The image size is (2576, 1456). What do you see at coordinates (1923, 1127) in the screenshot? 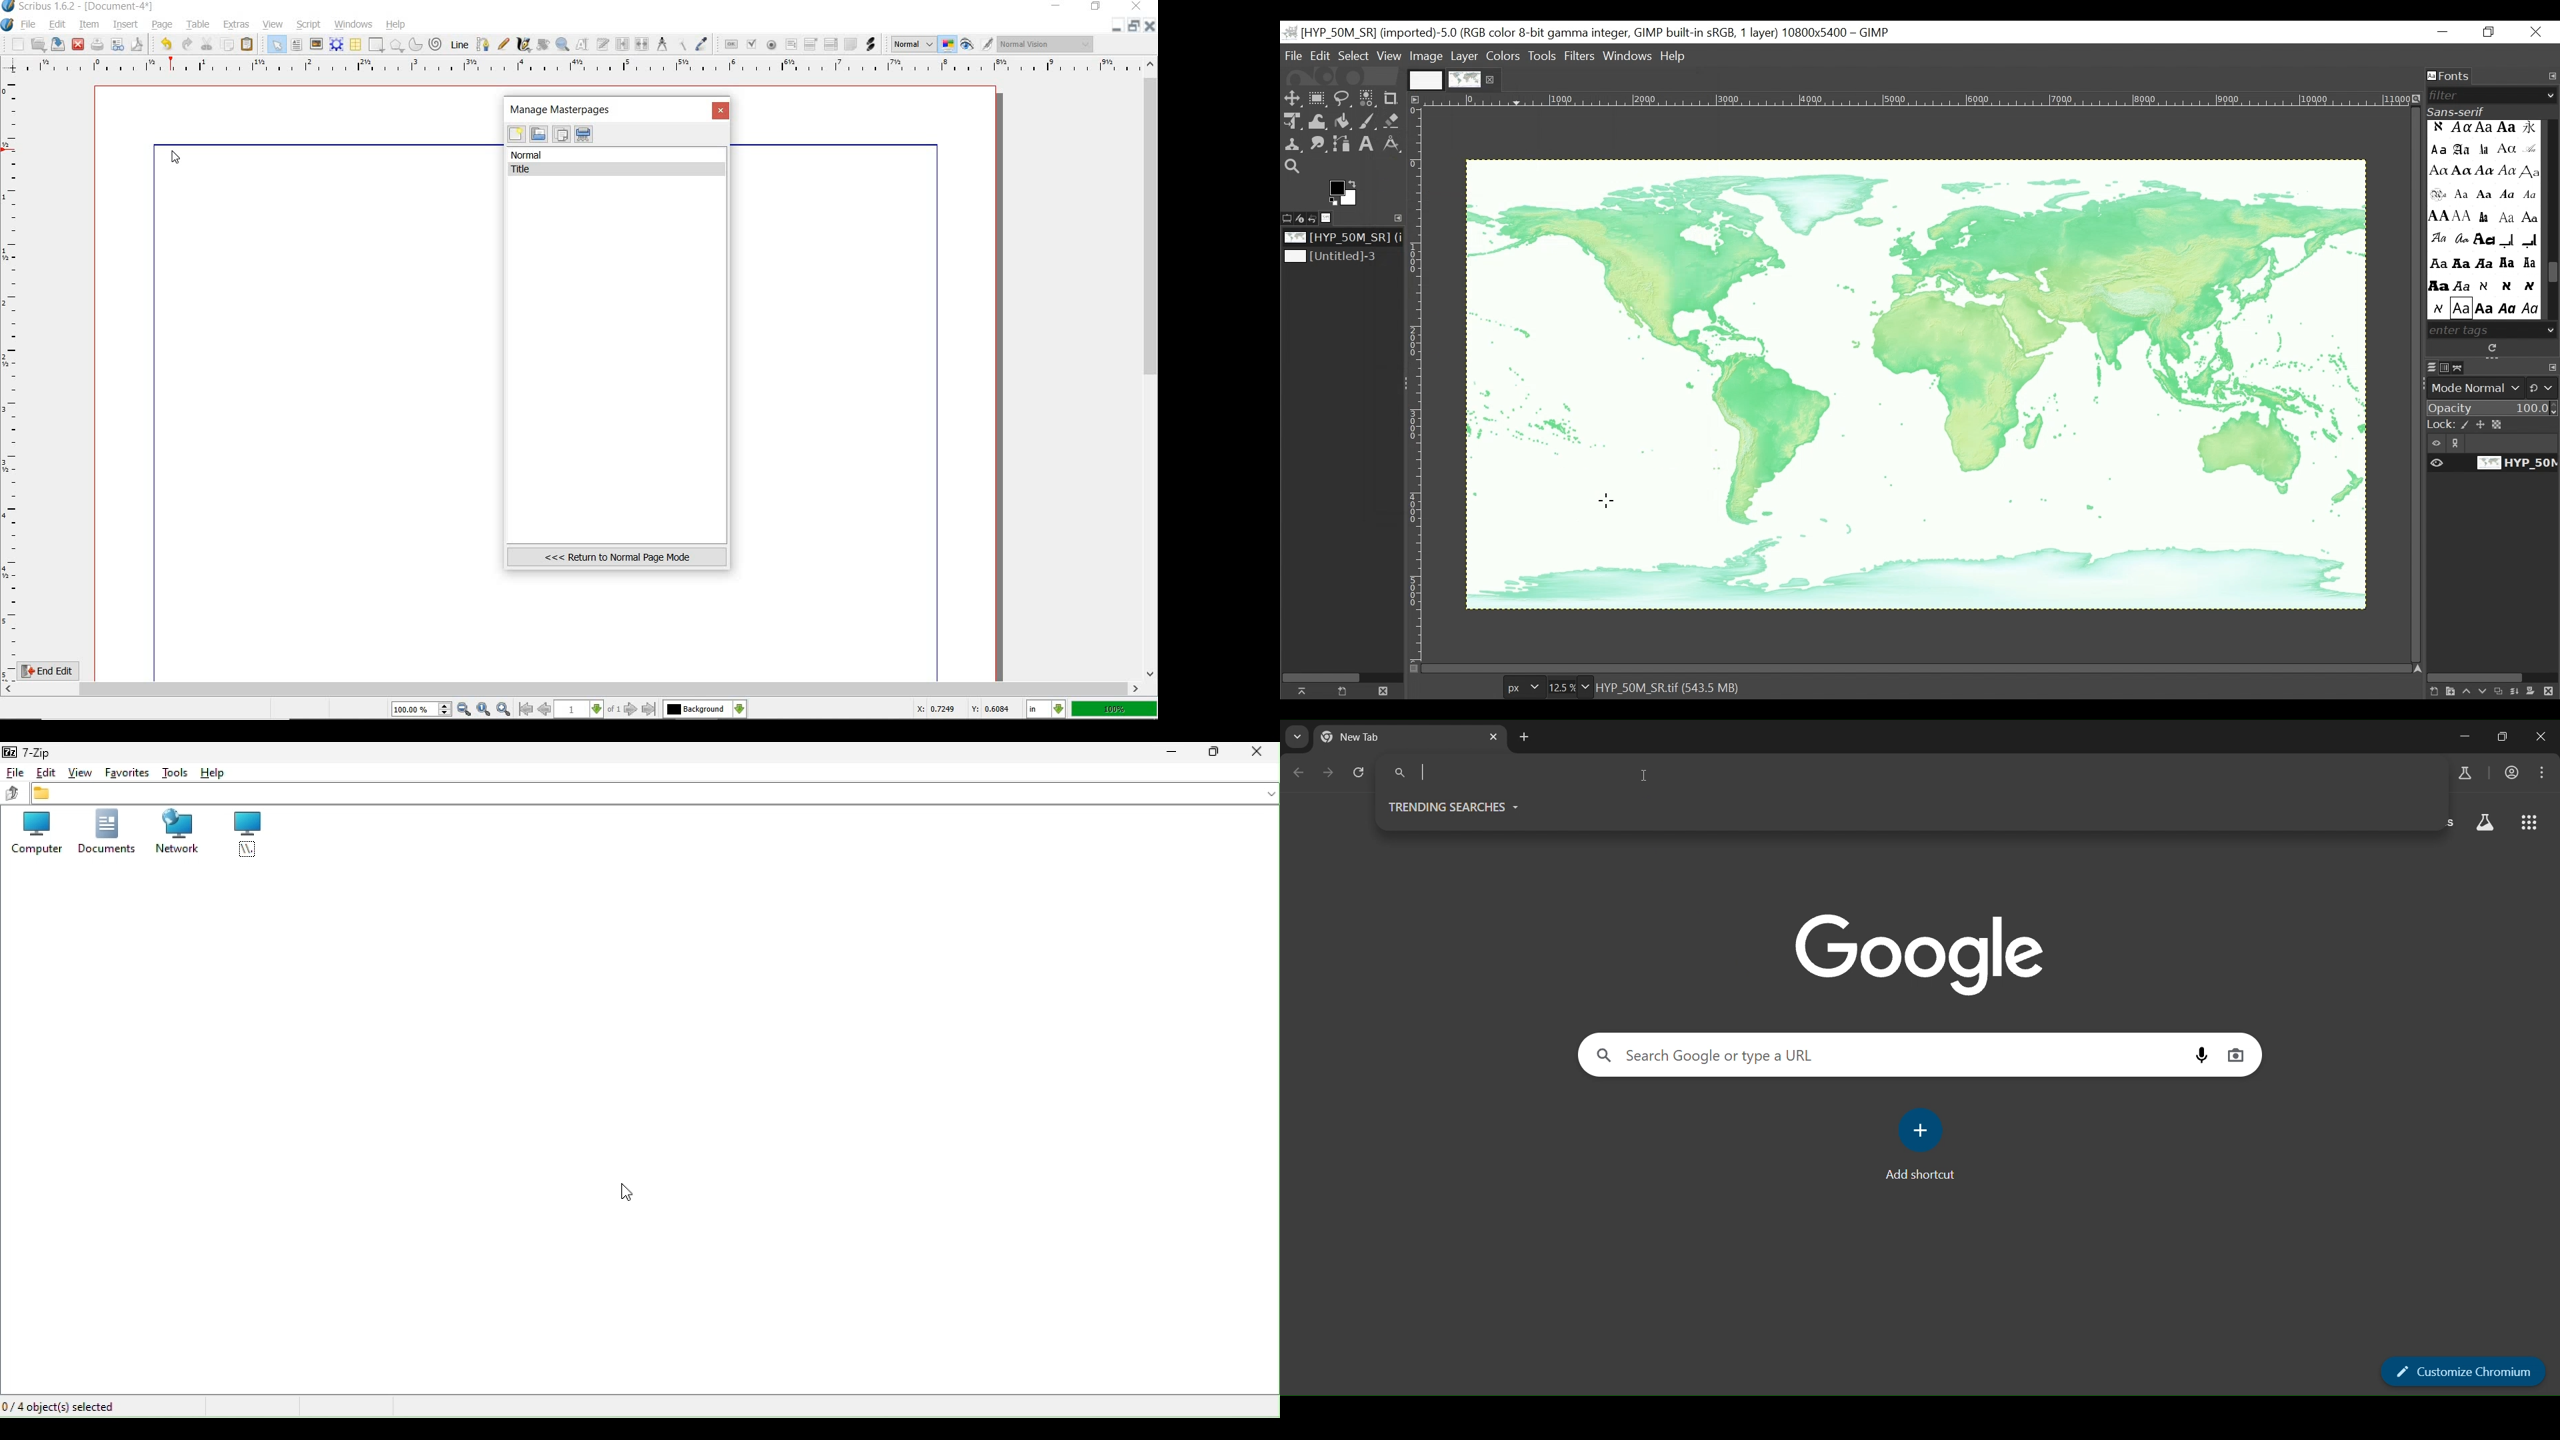
I see `add` at bounding box center [1923, 1127].